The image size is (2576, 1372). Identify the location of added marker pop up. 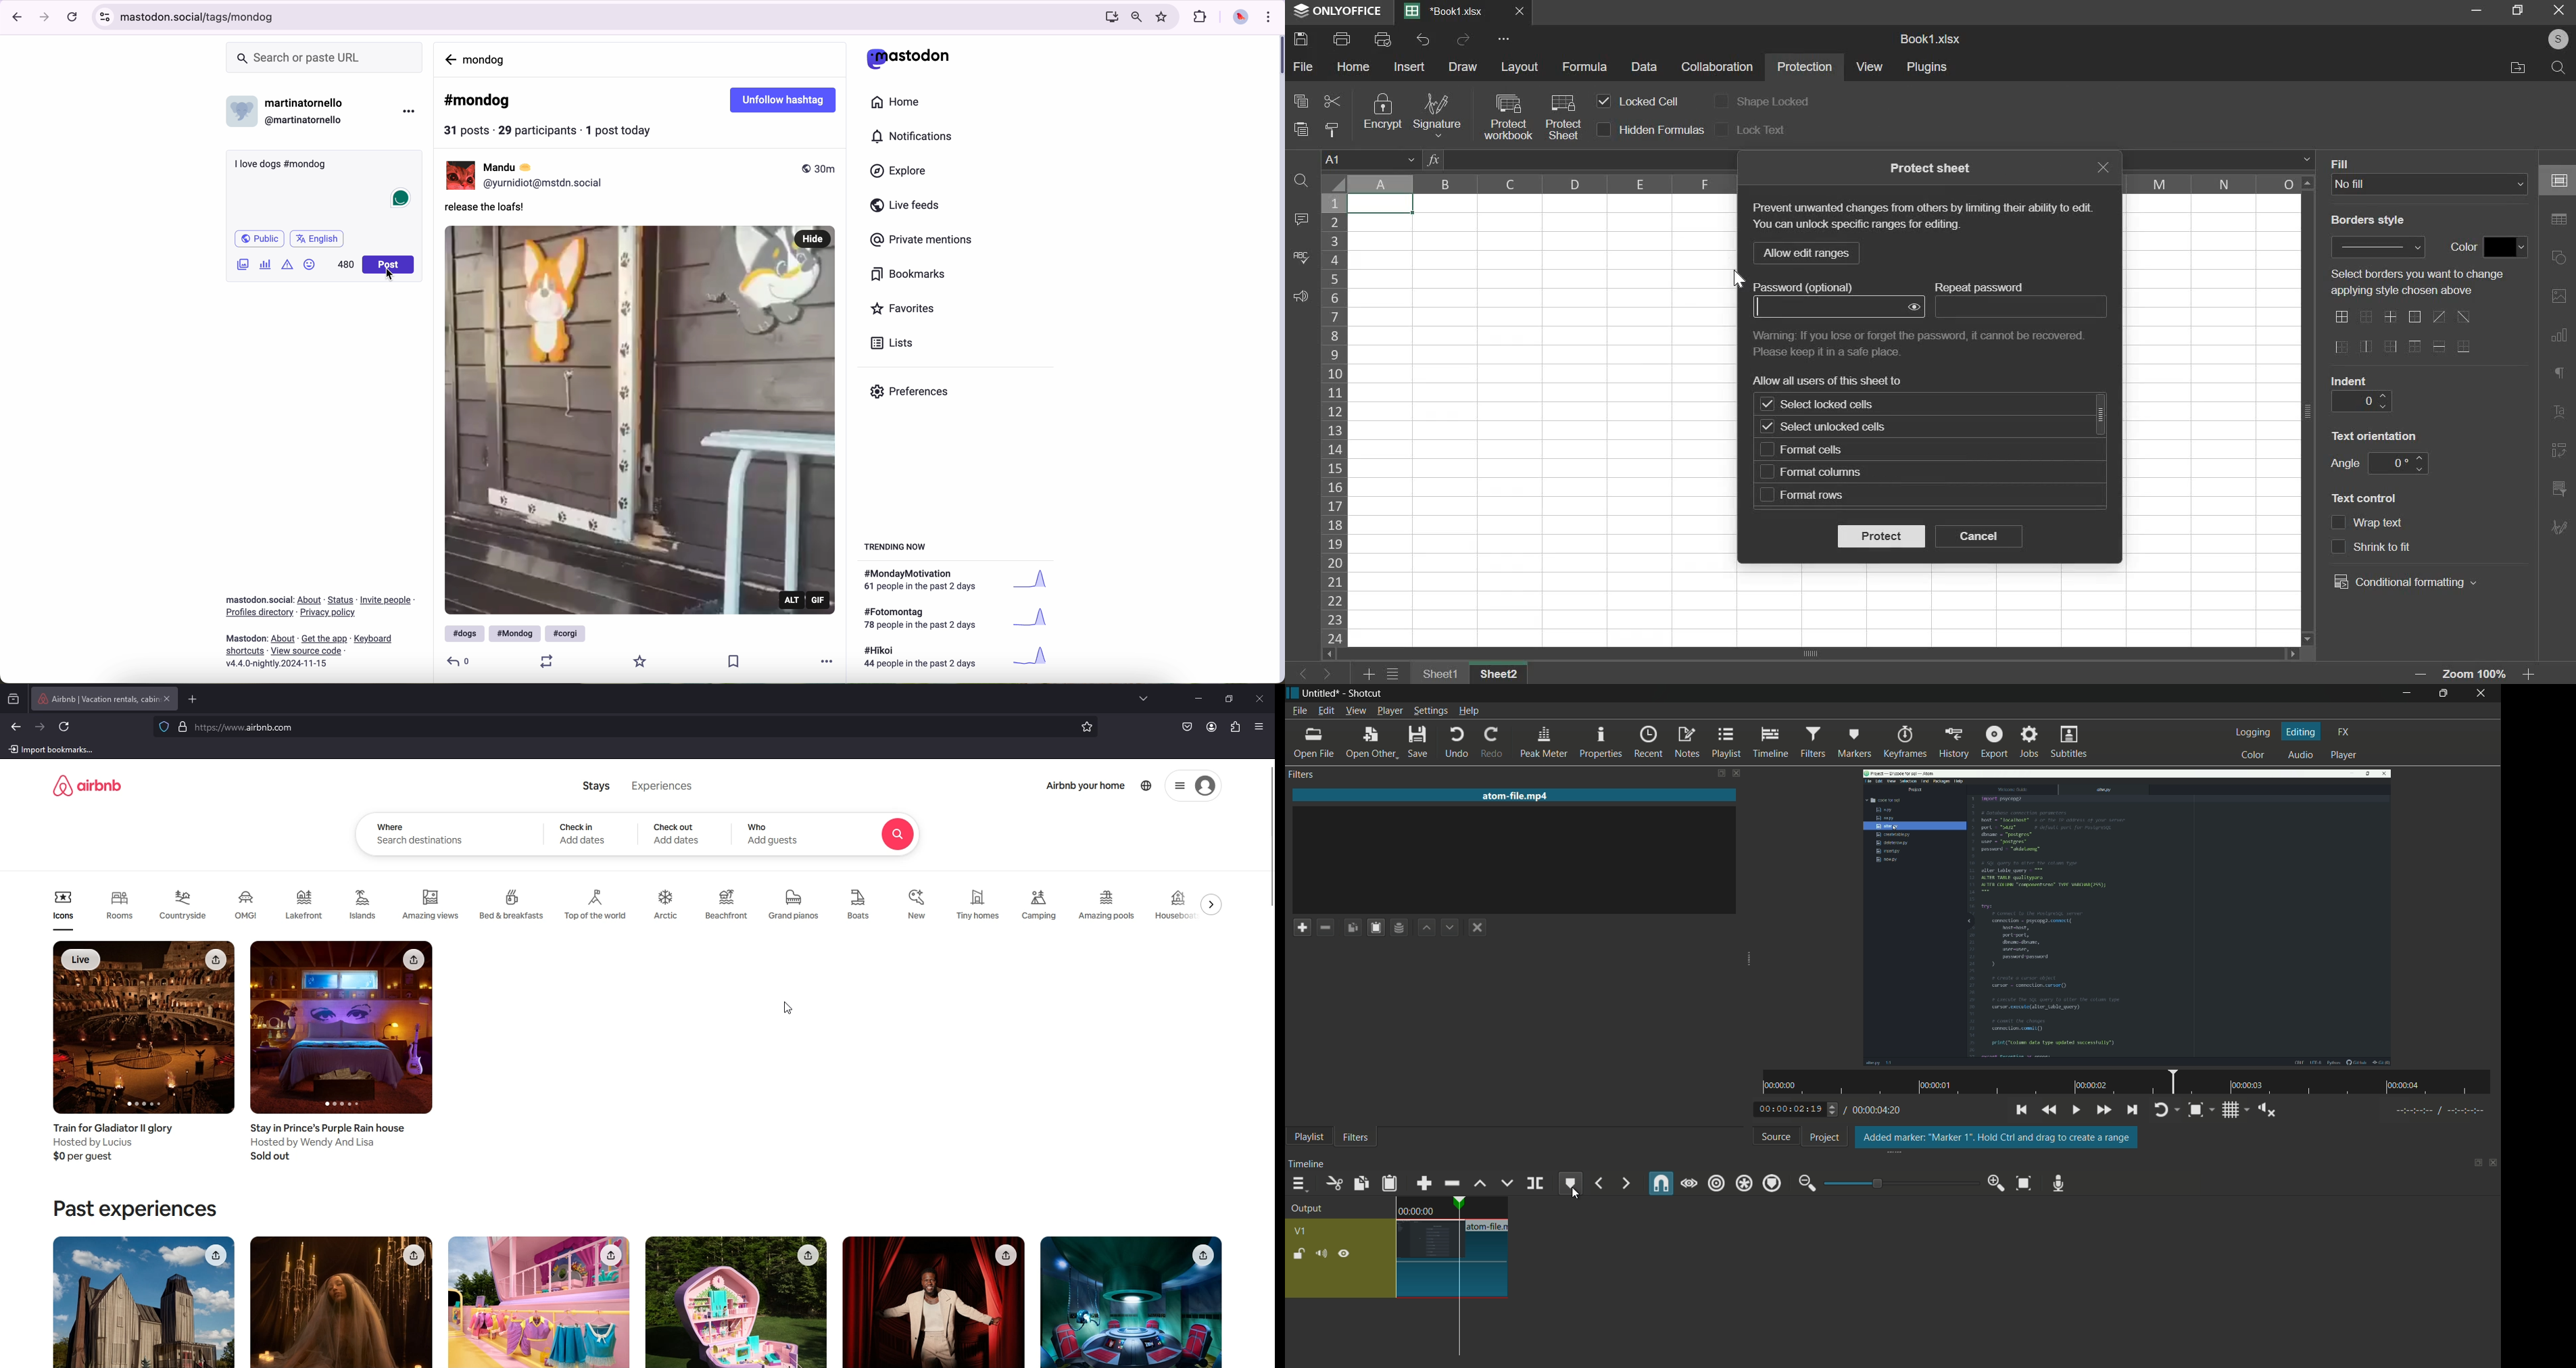
(1996, 1137).